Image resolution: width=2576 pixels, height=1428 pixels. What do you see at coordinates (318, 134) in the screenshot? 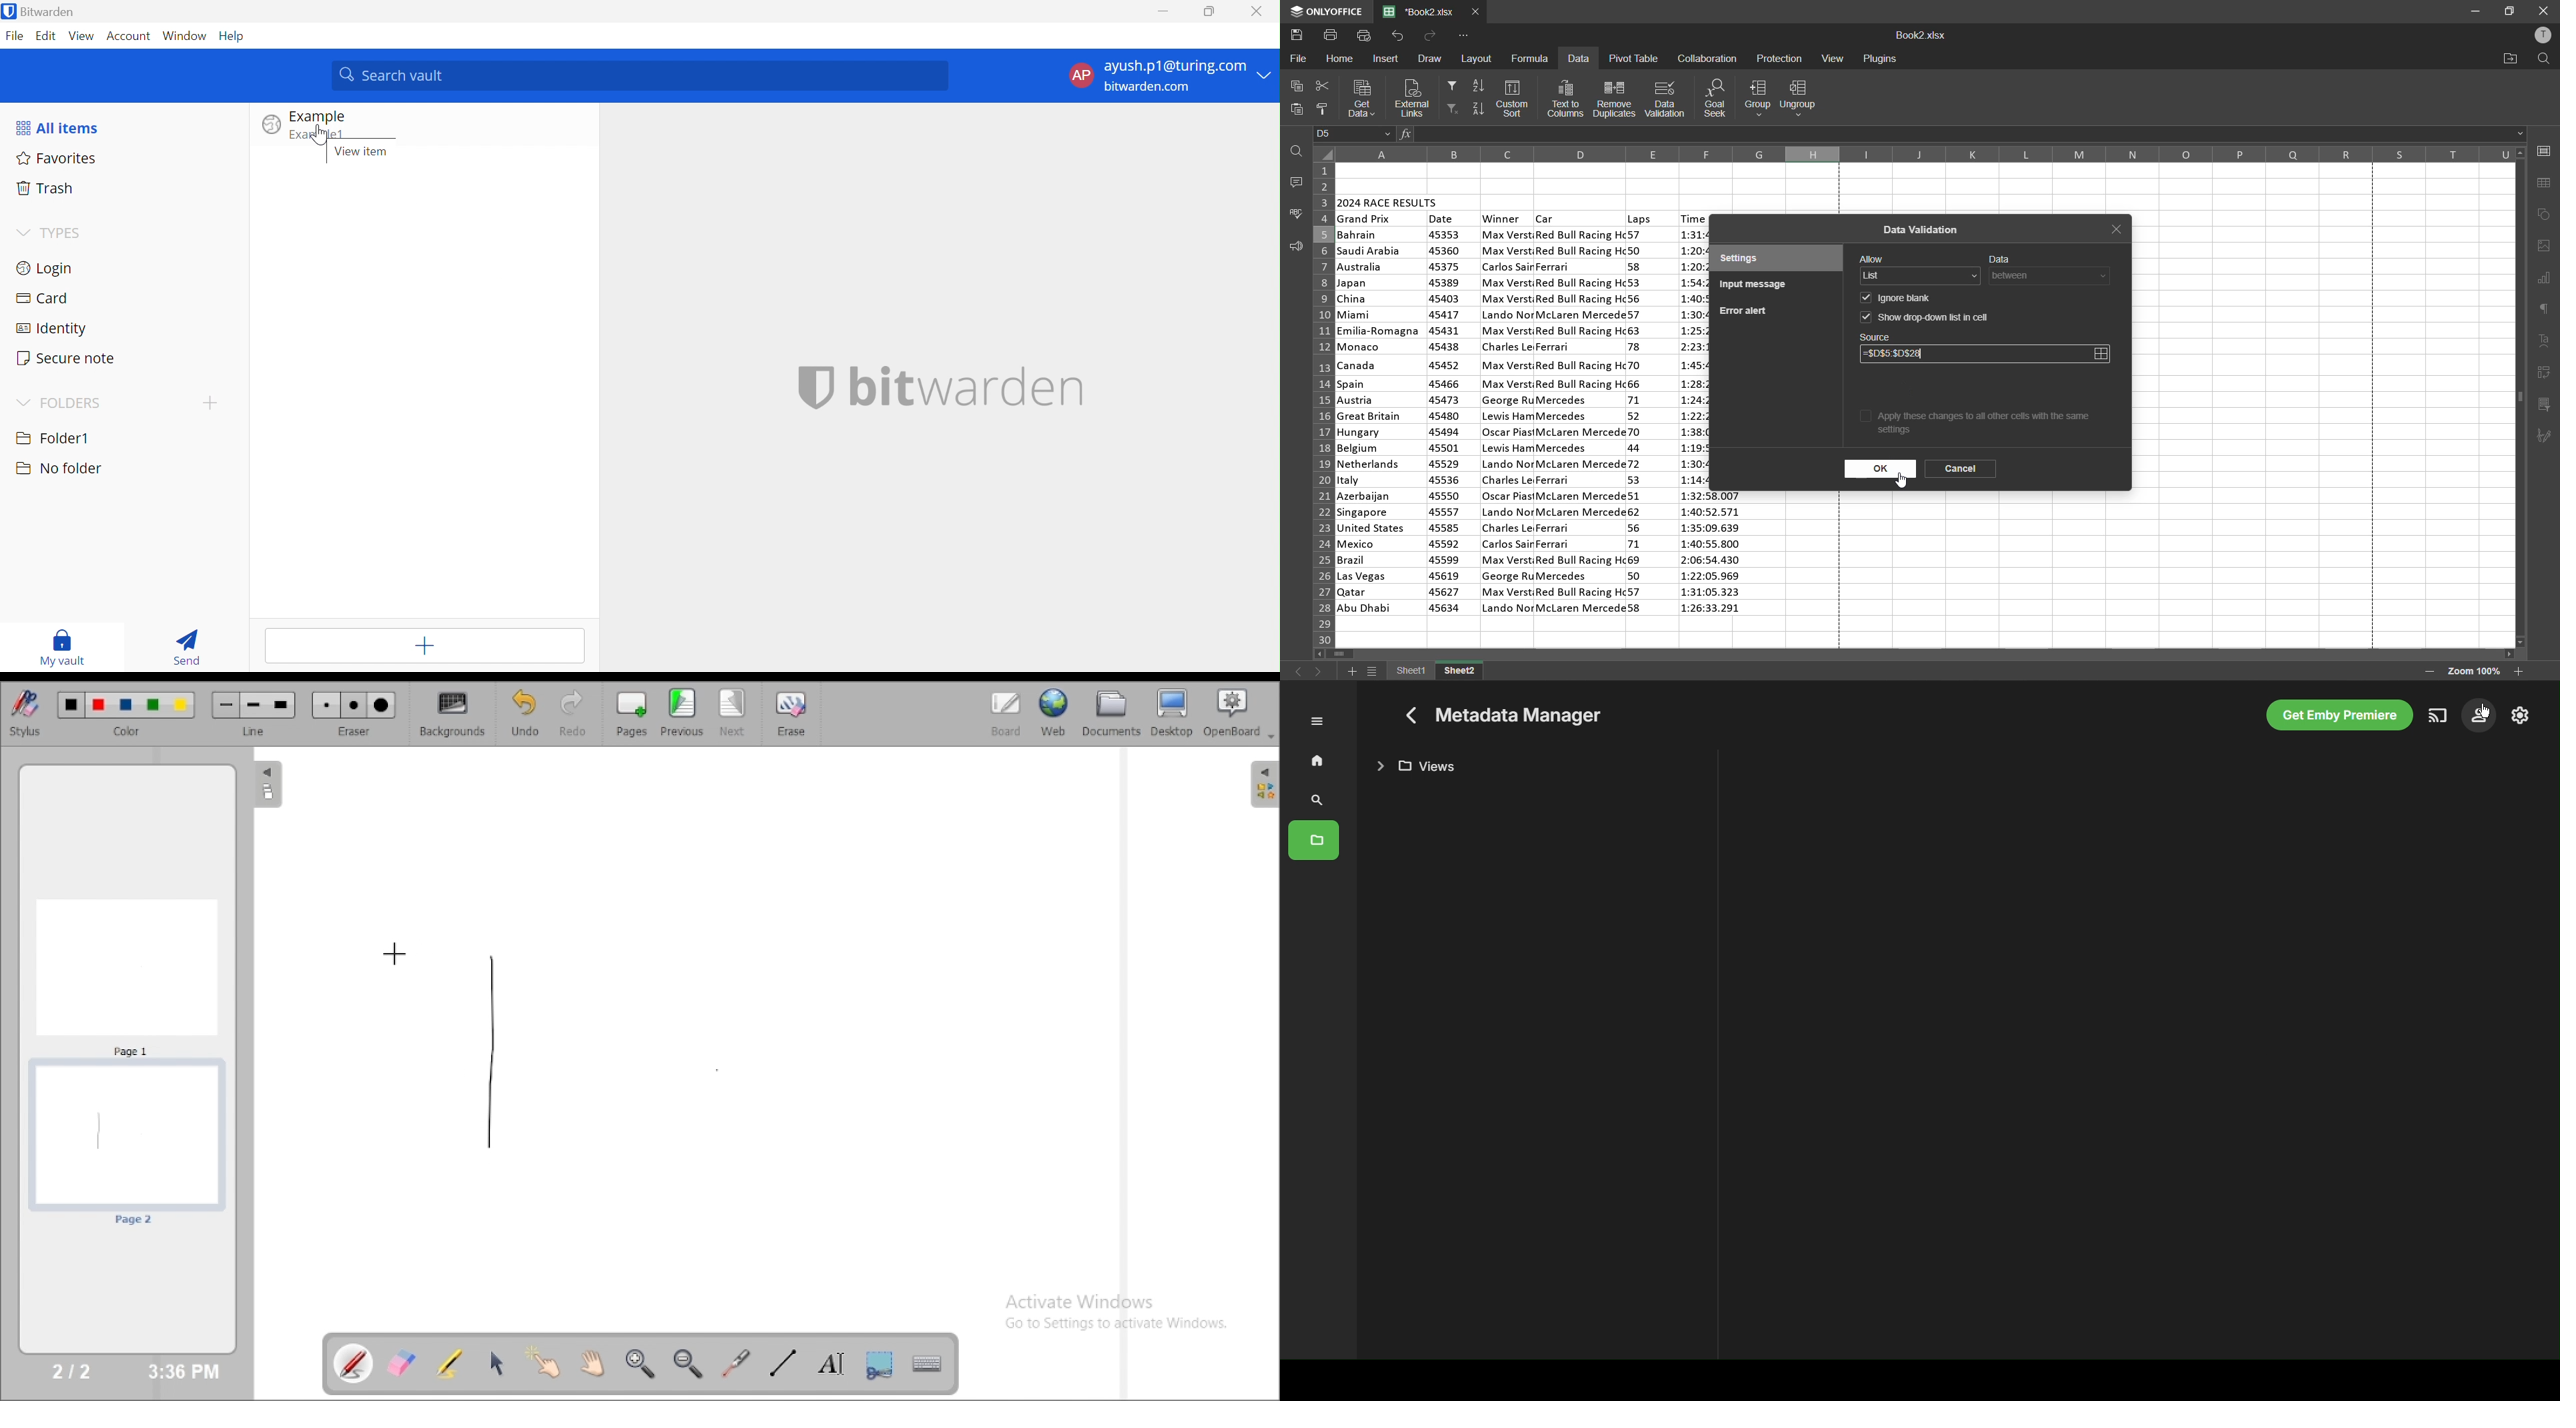
I see `Example1` at bounding box center [318, 134].